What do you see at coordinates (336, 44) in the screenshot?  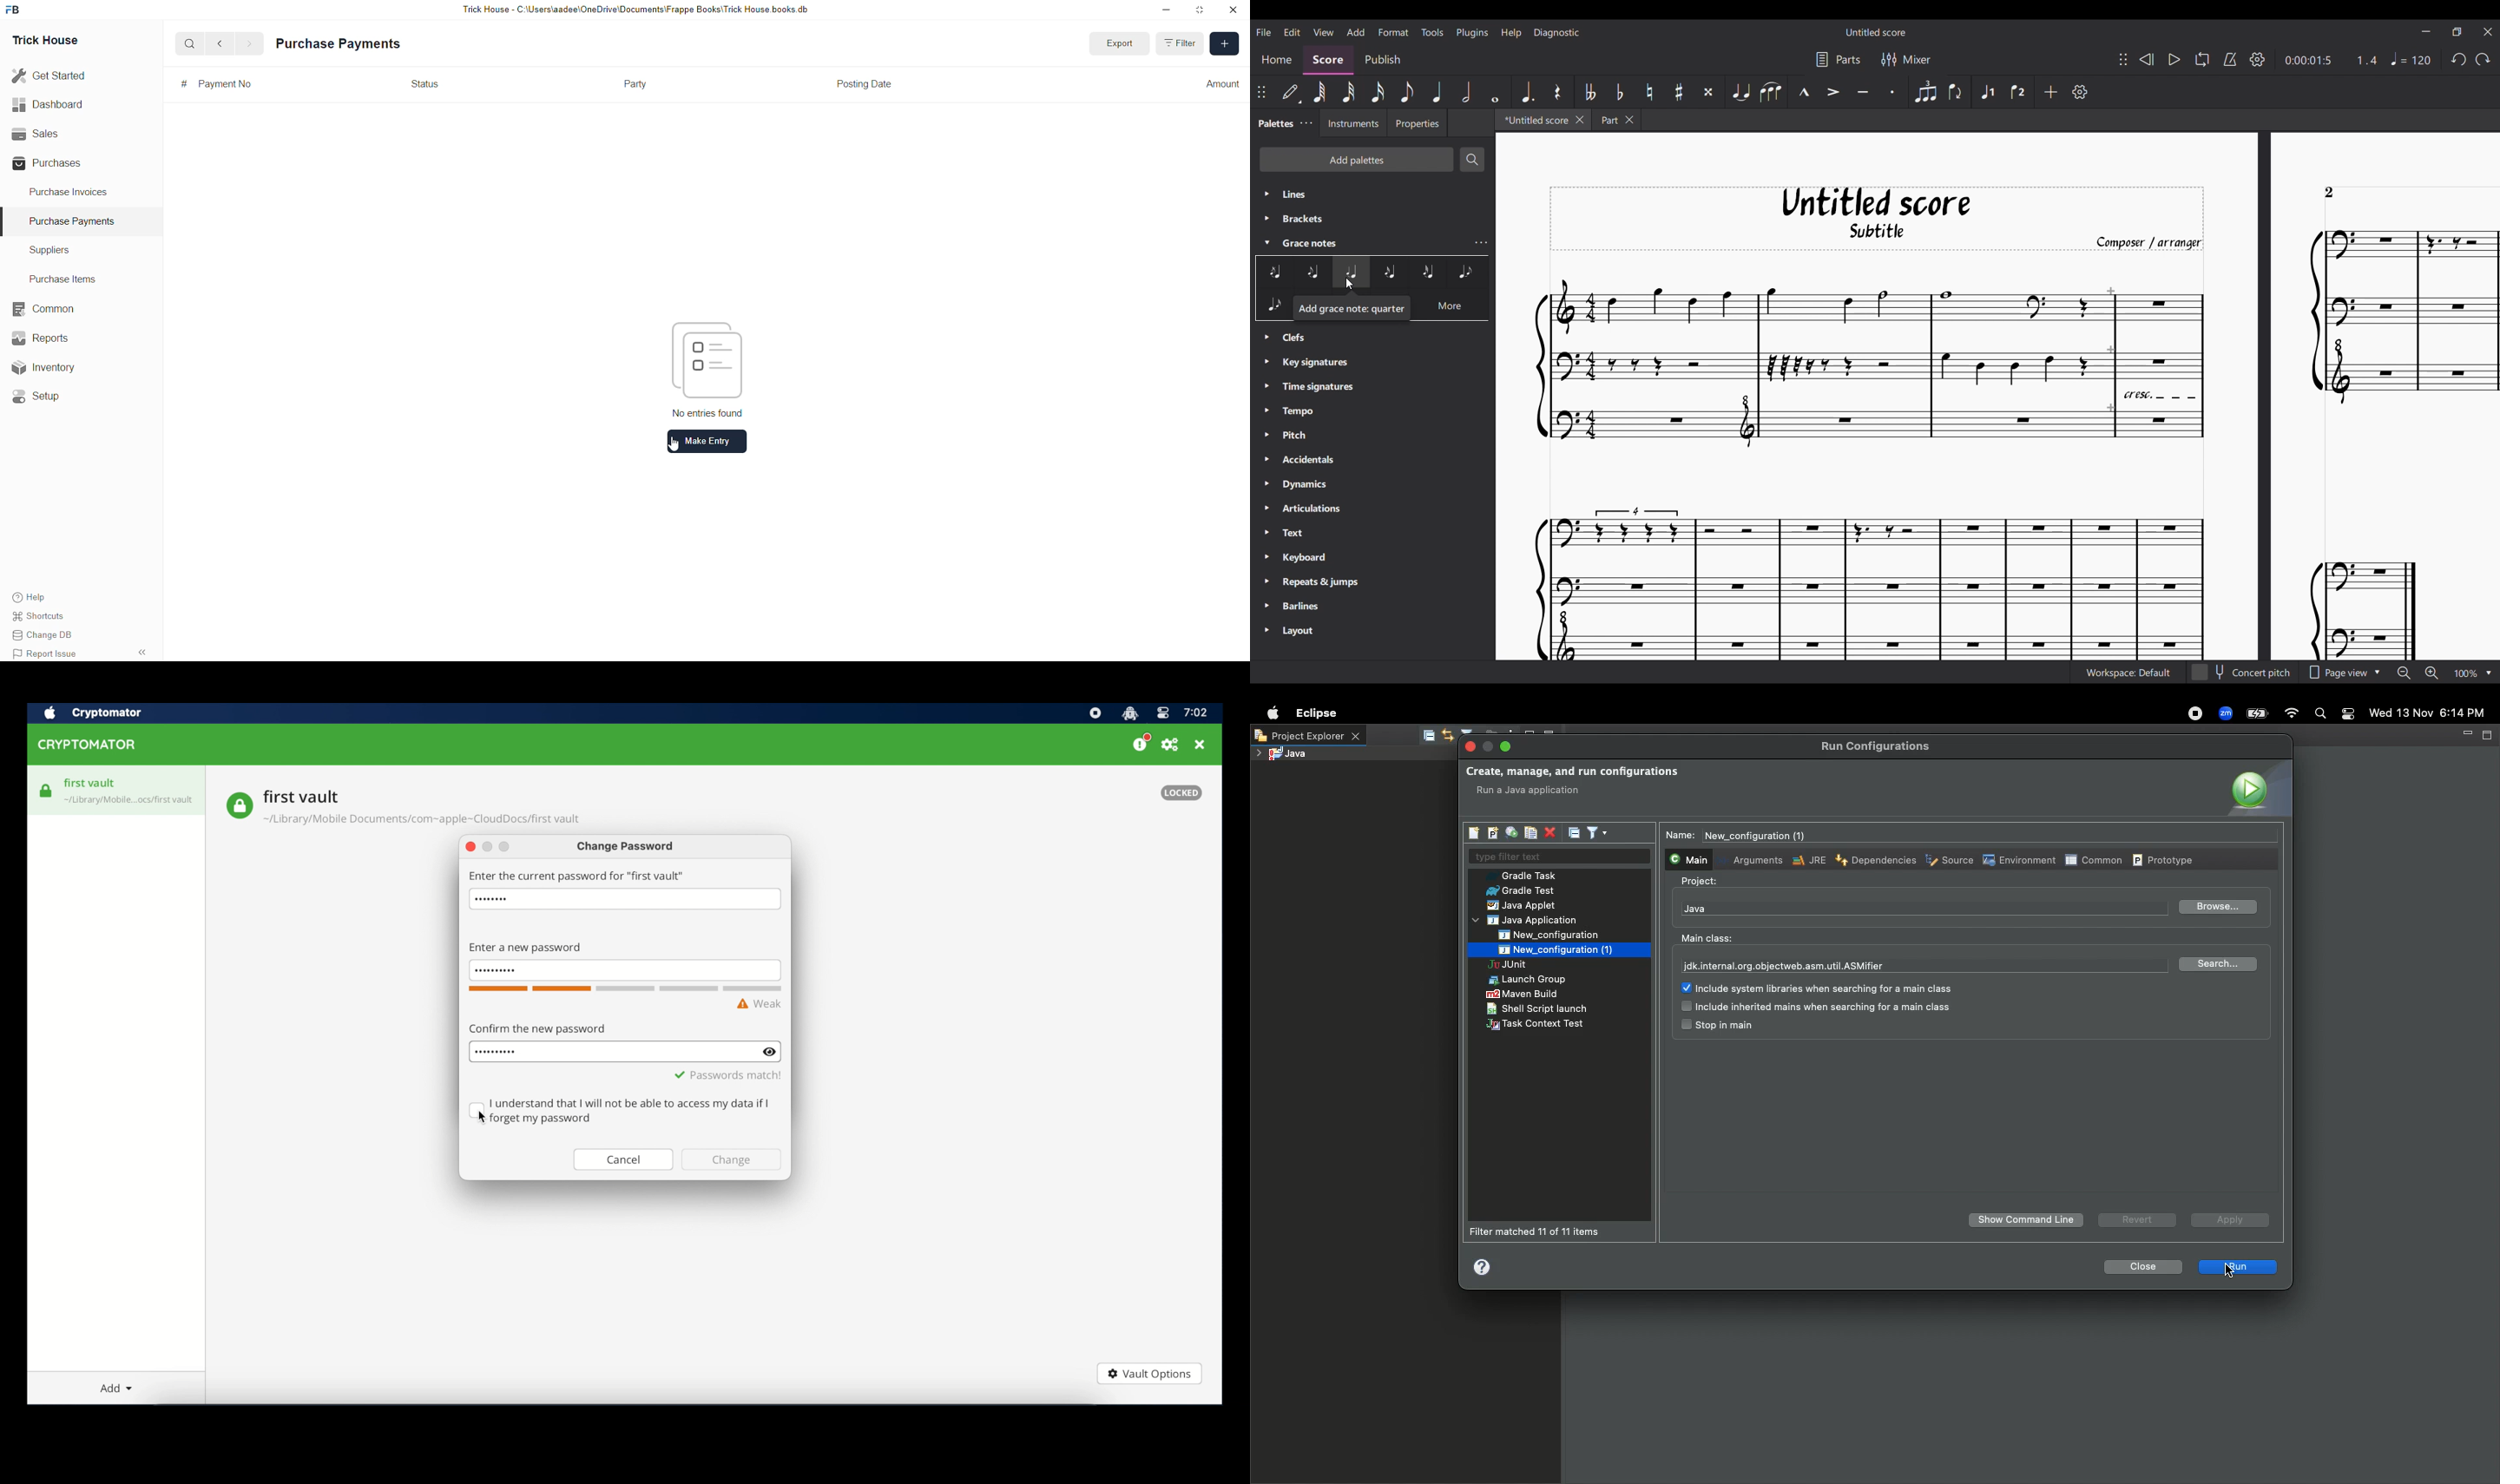 I see `Purchase Invoice` at bounding box center [336, 44].